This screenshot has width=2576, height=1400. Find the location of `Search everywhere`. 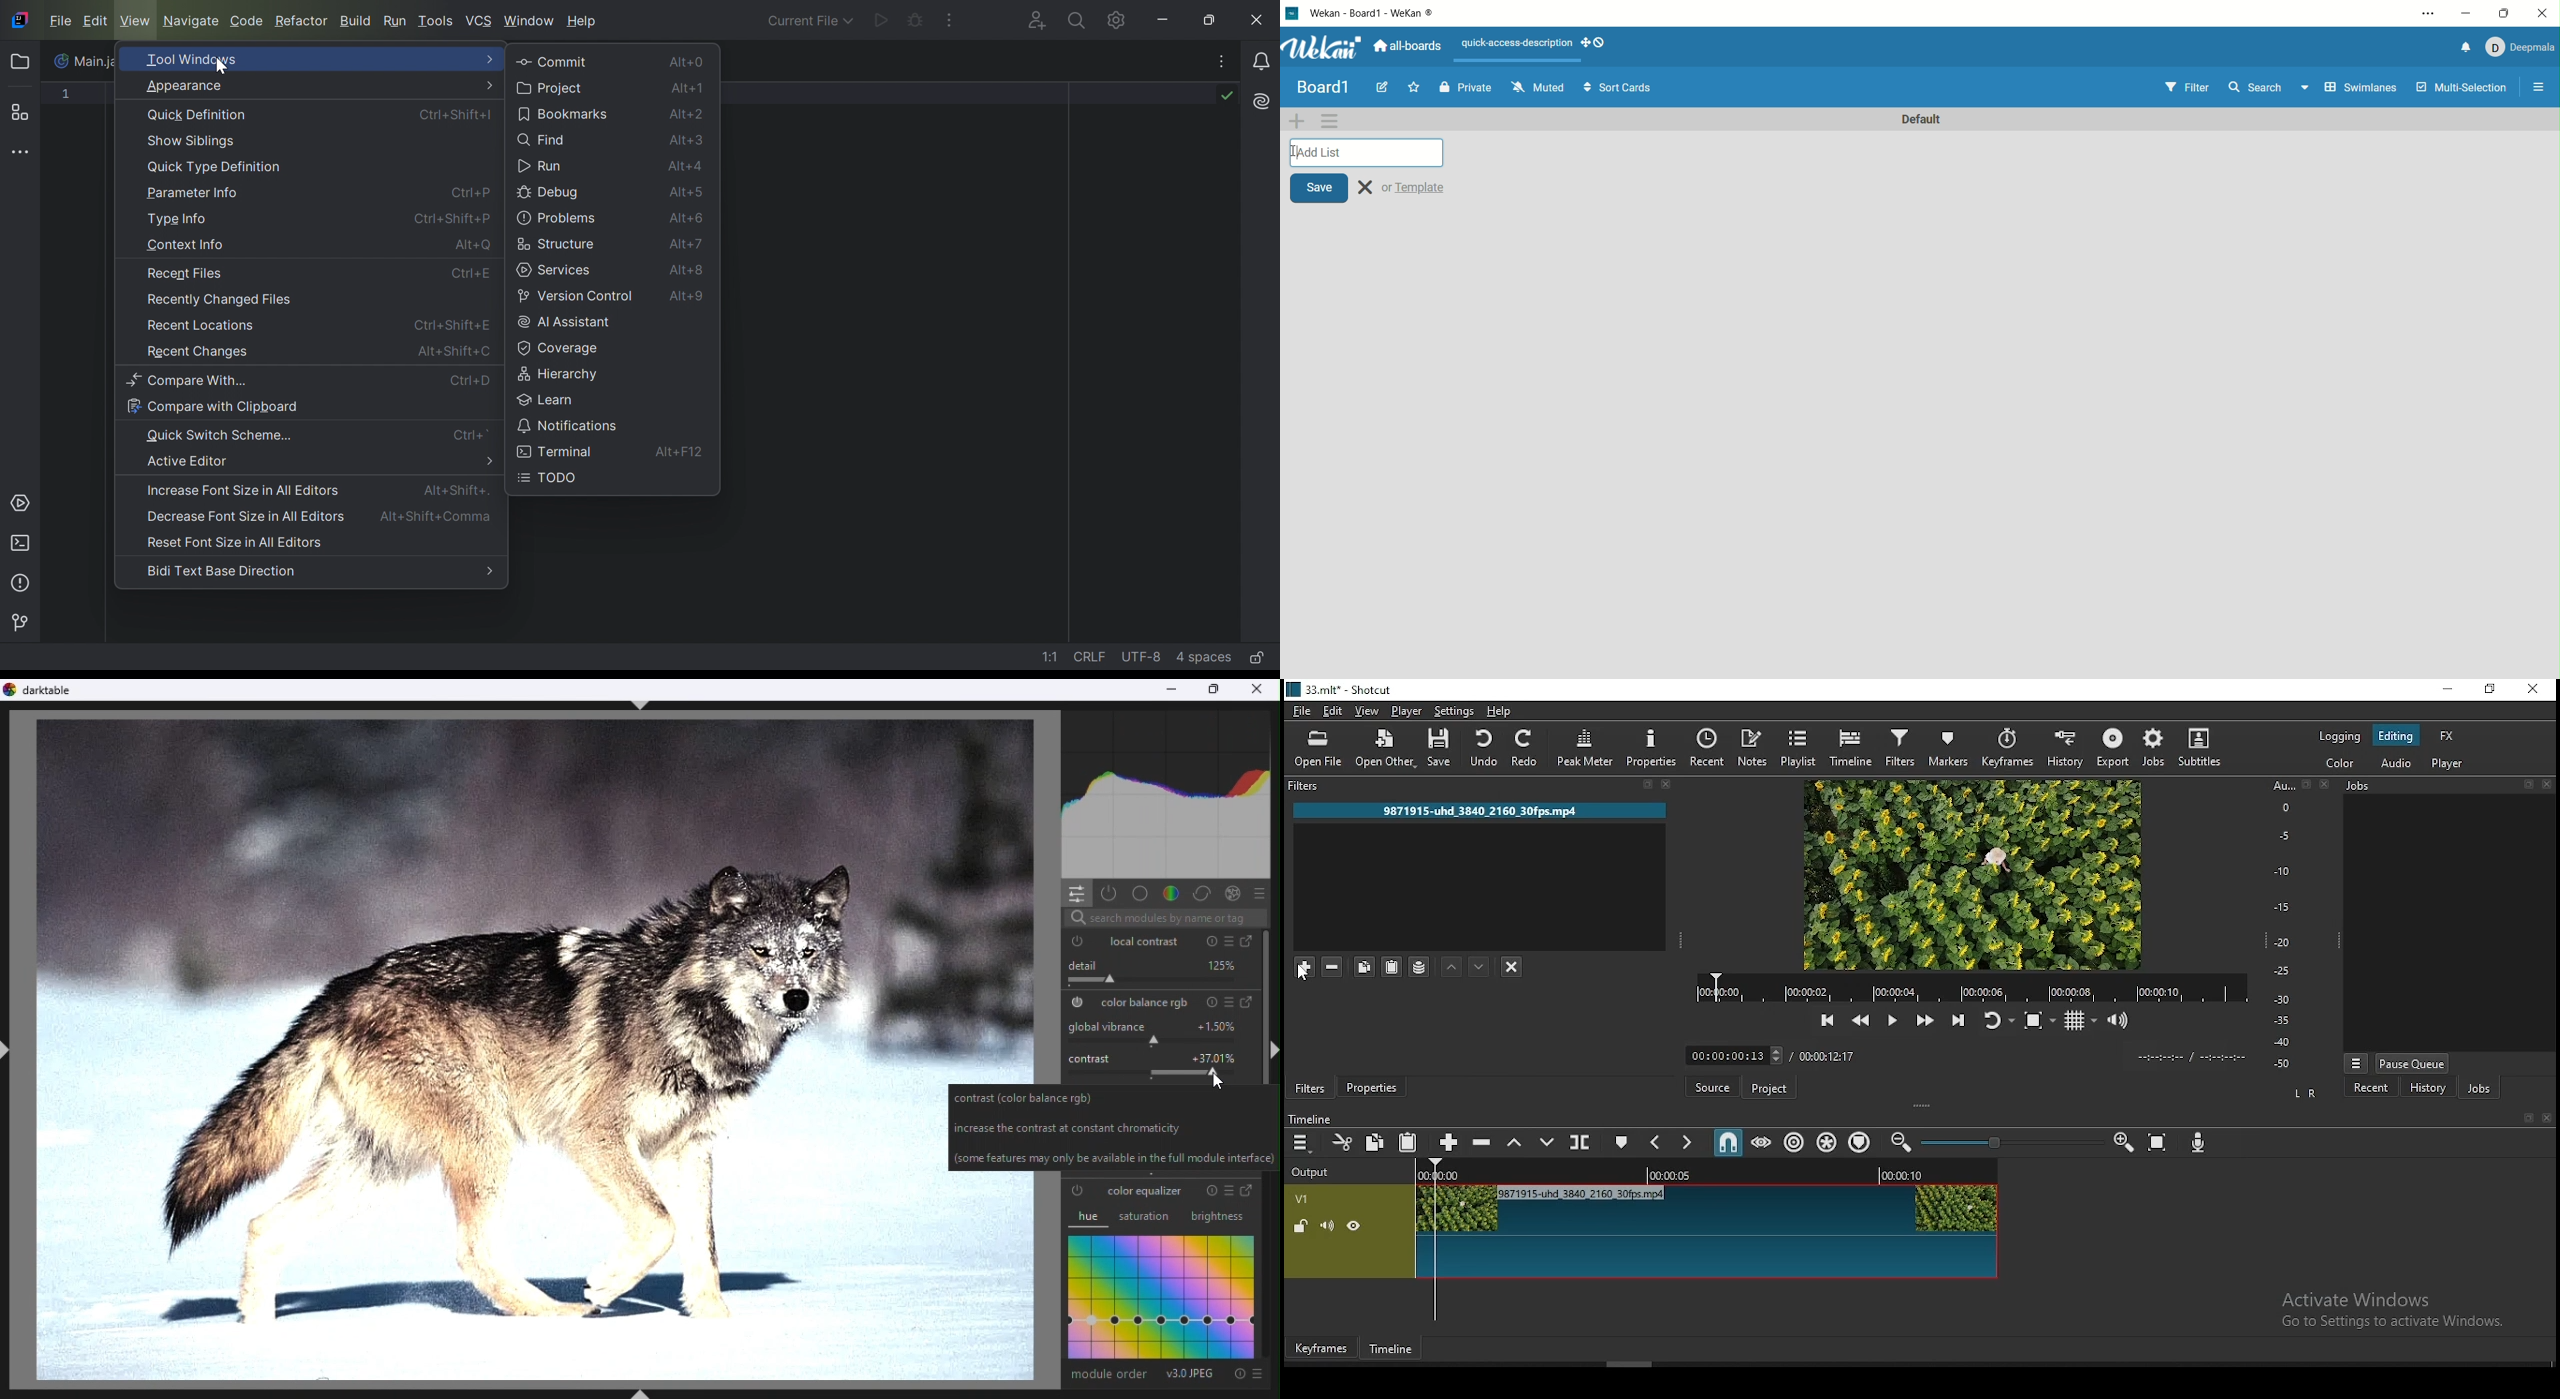

Search everywhere is located at coordinates (1075, 23).